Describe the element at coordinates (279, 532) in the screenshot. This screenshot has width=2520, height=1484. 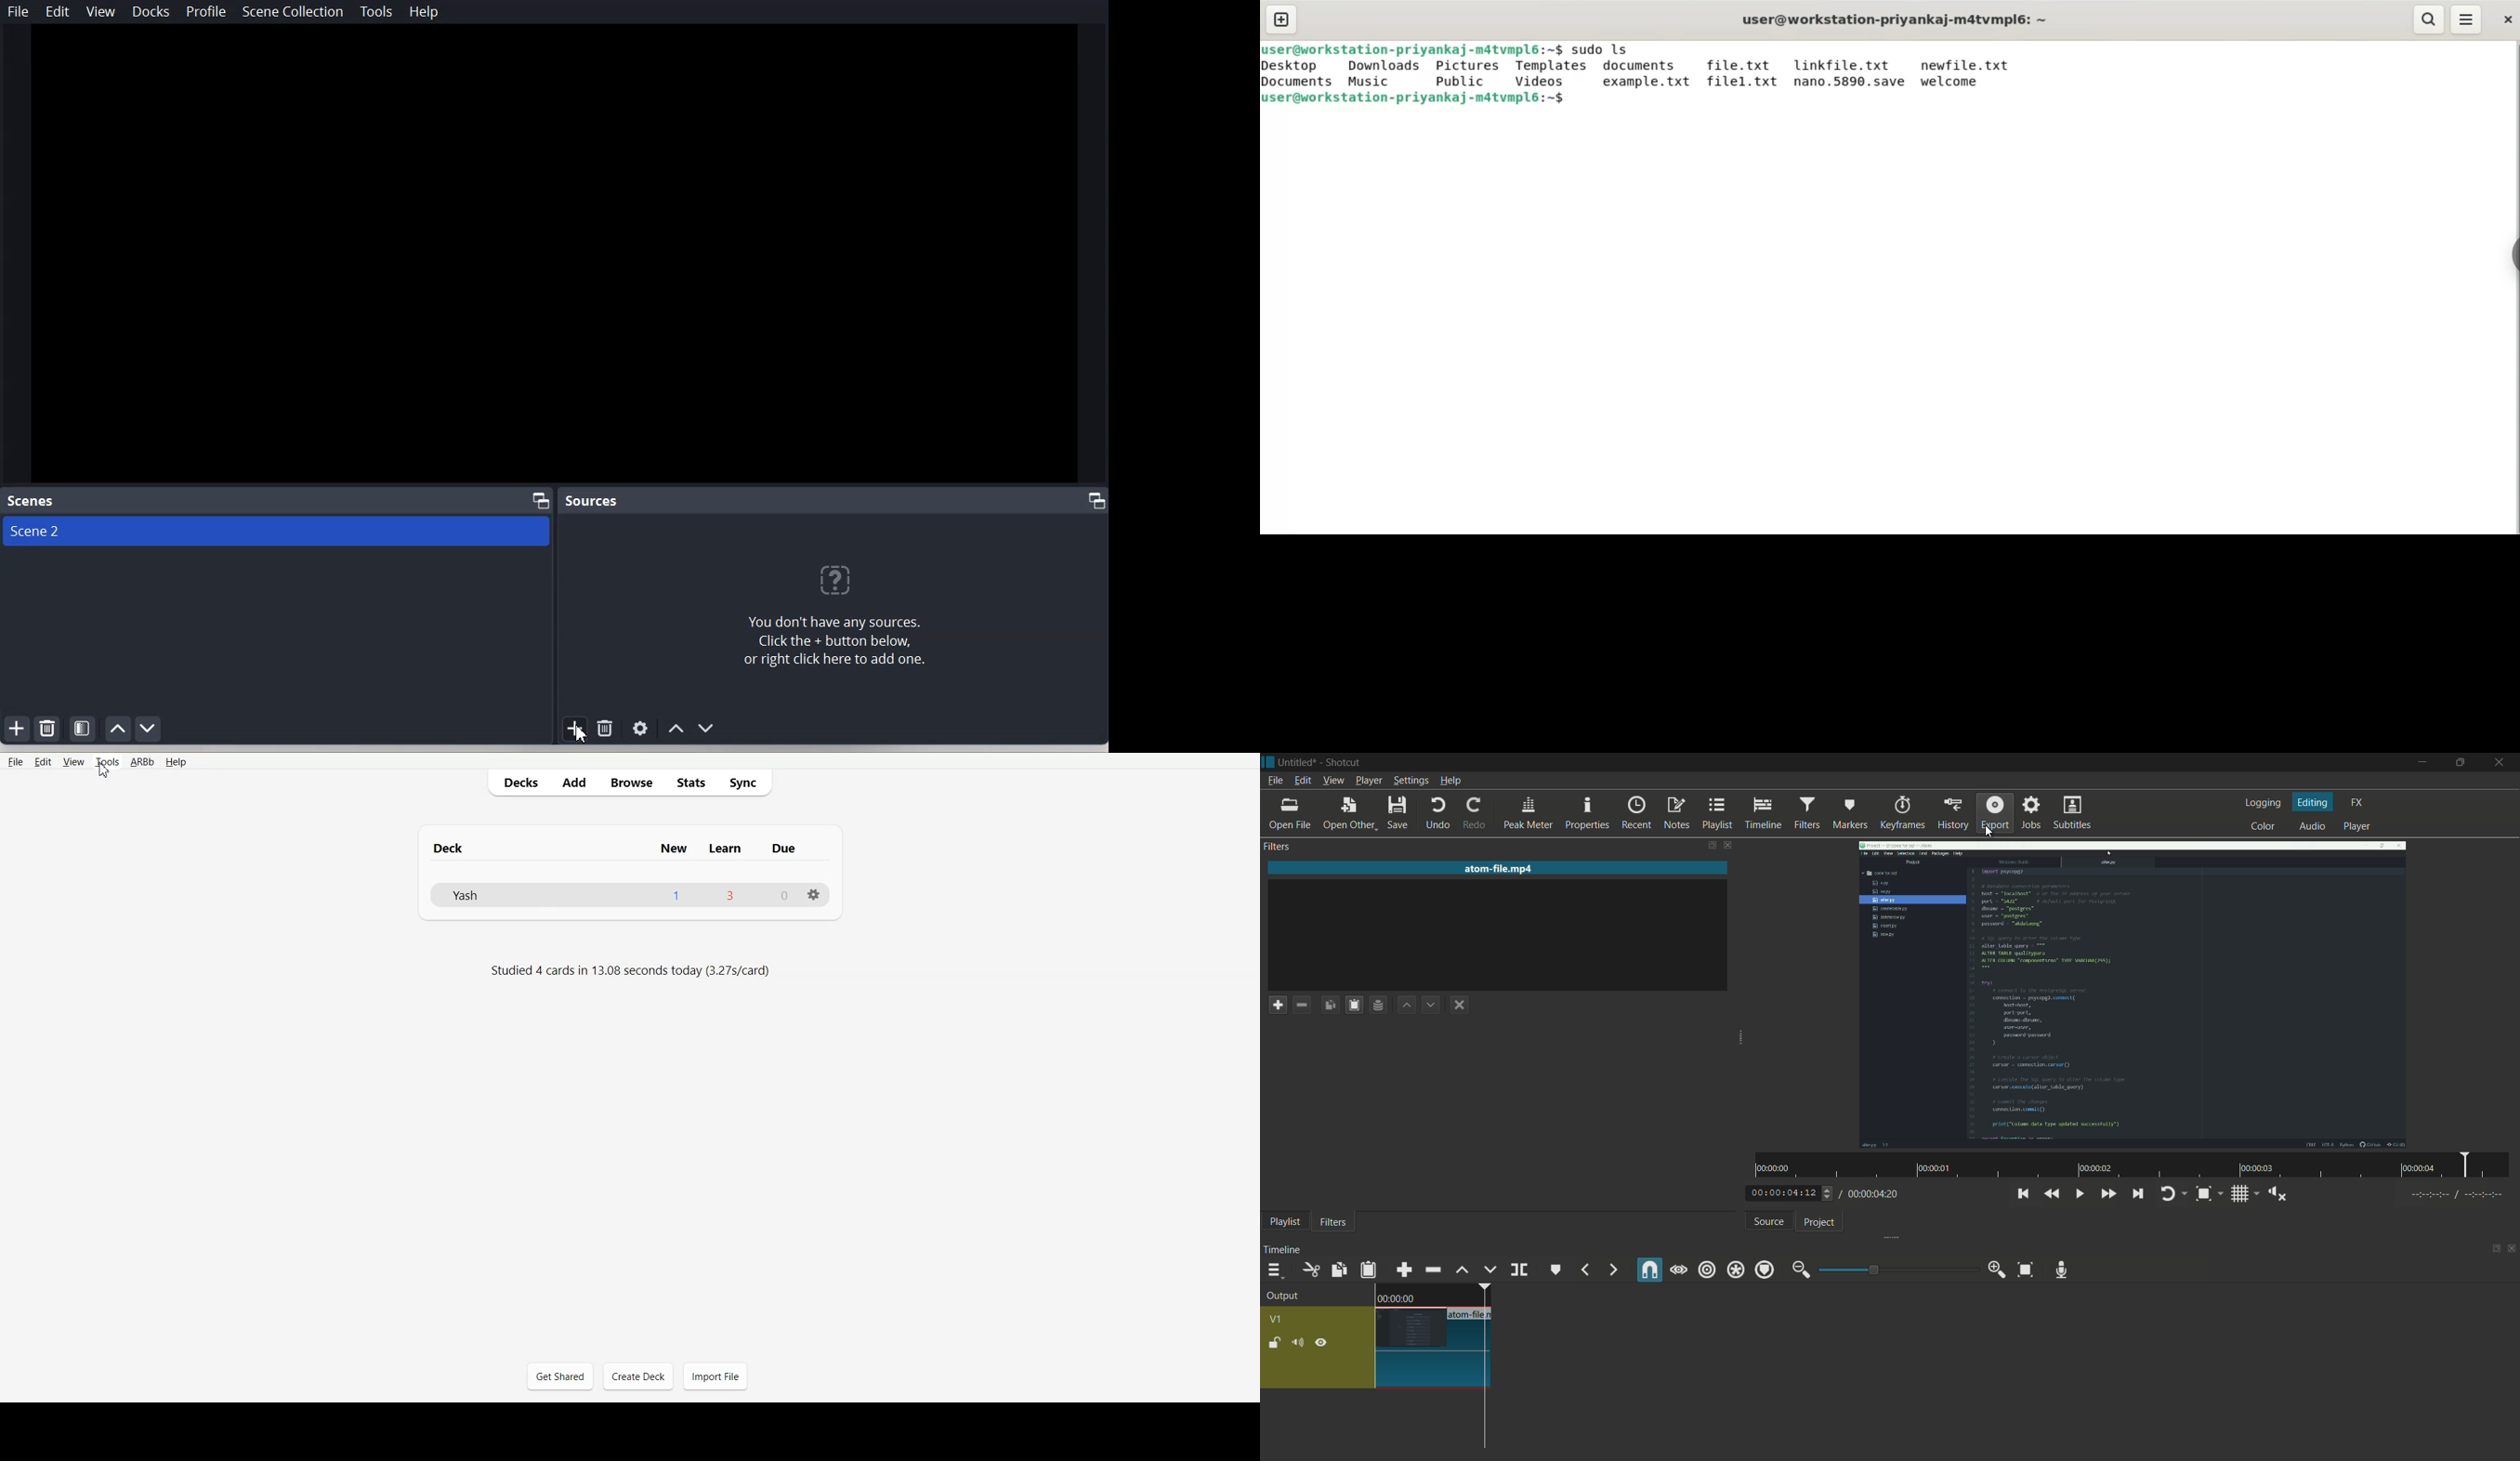
I see `Scene 2` at that location.